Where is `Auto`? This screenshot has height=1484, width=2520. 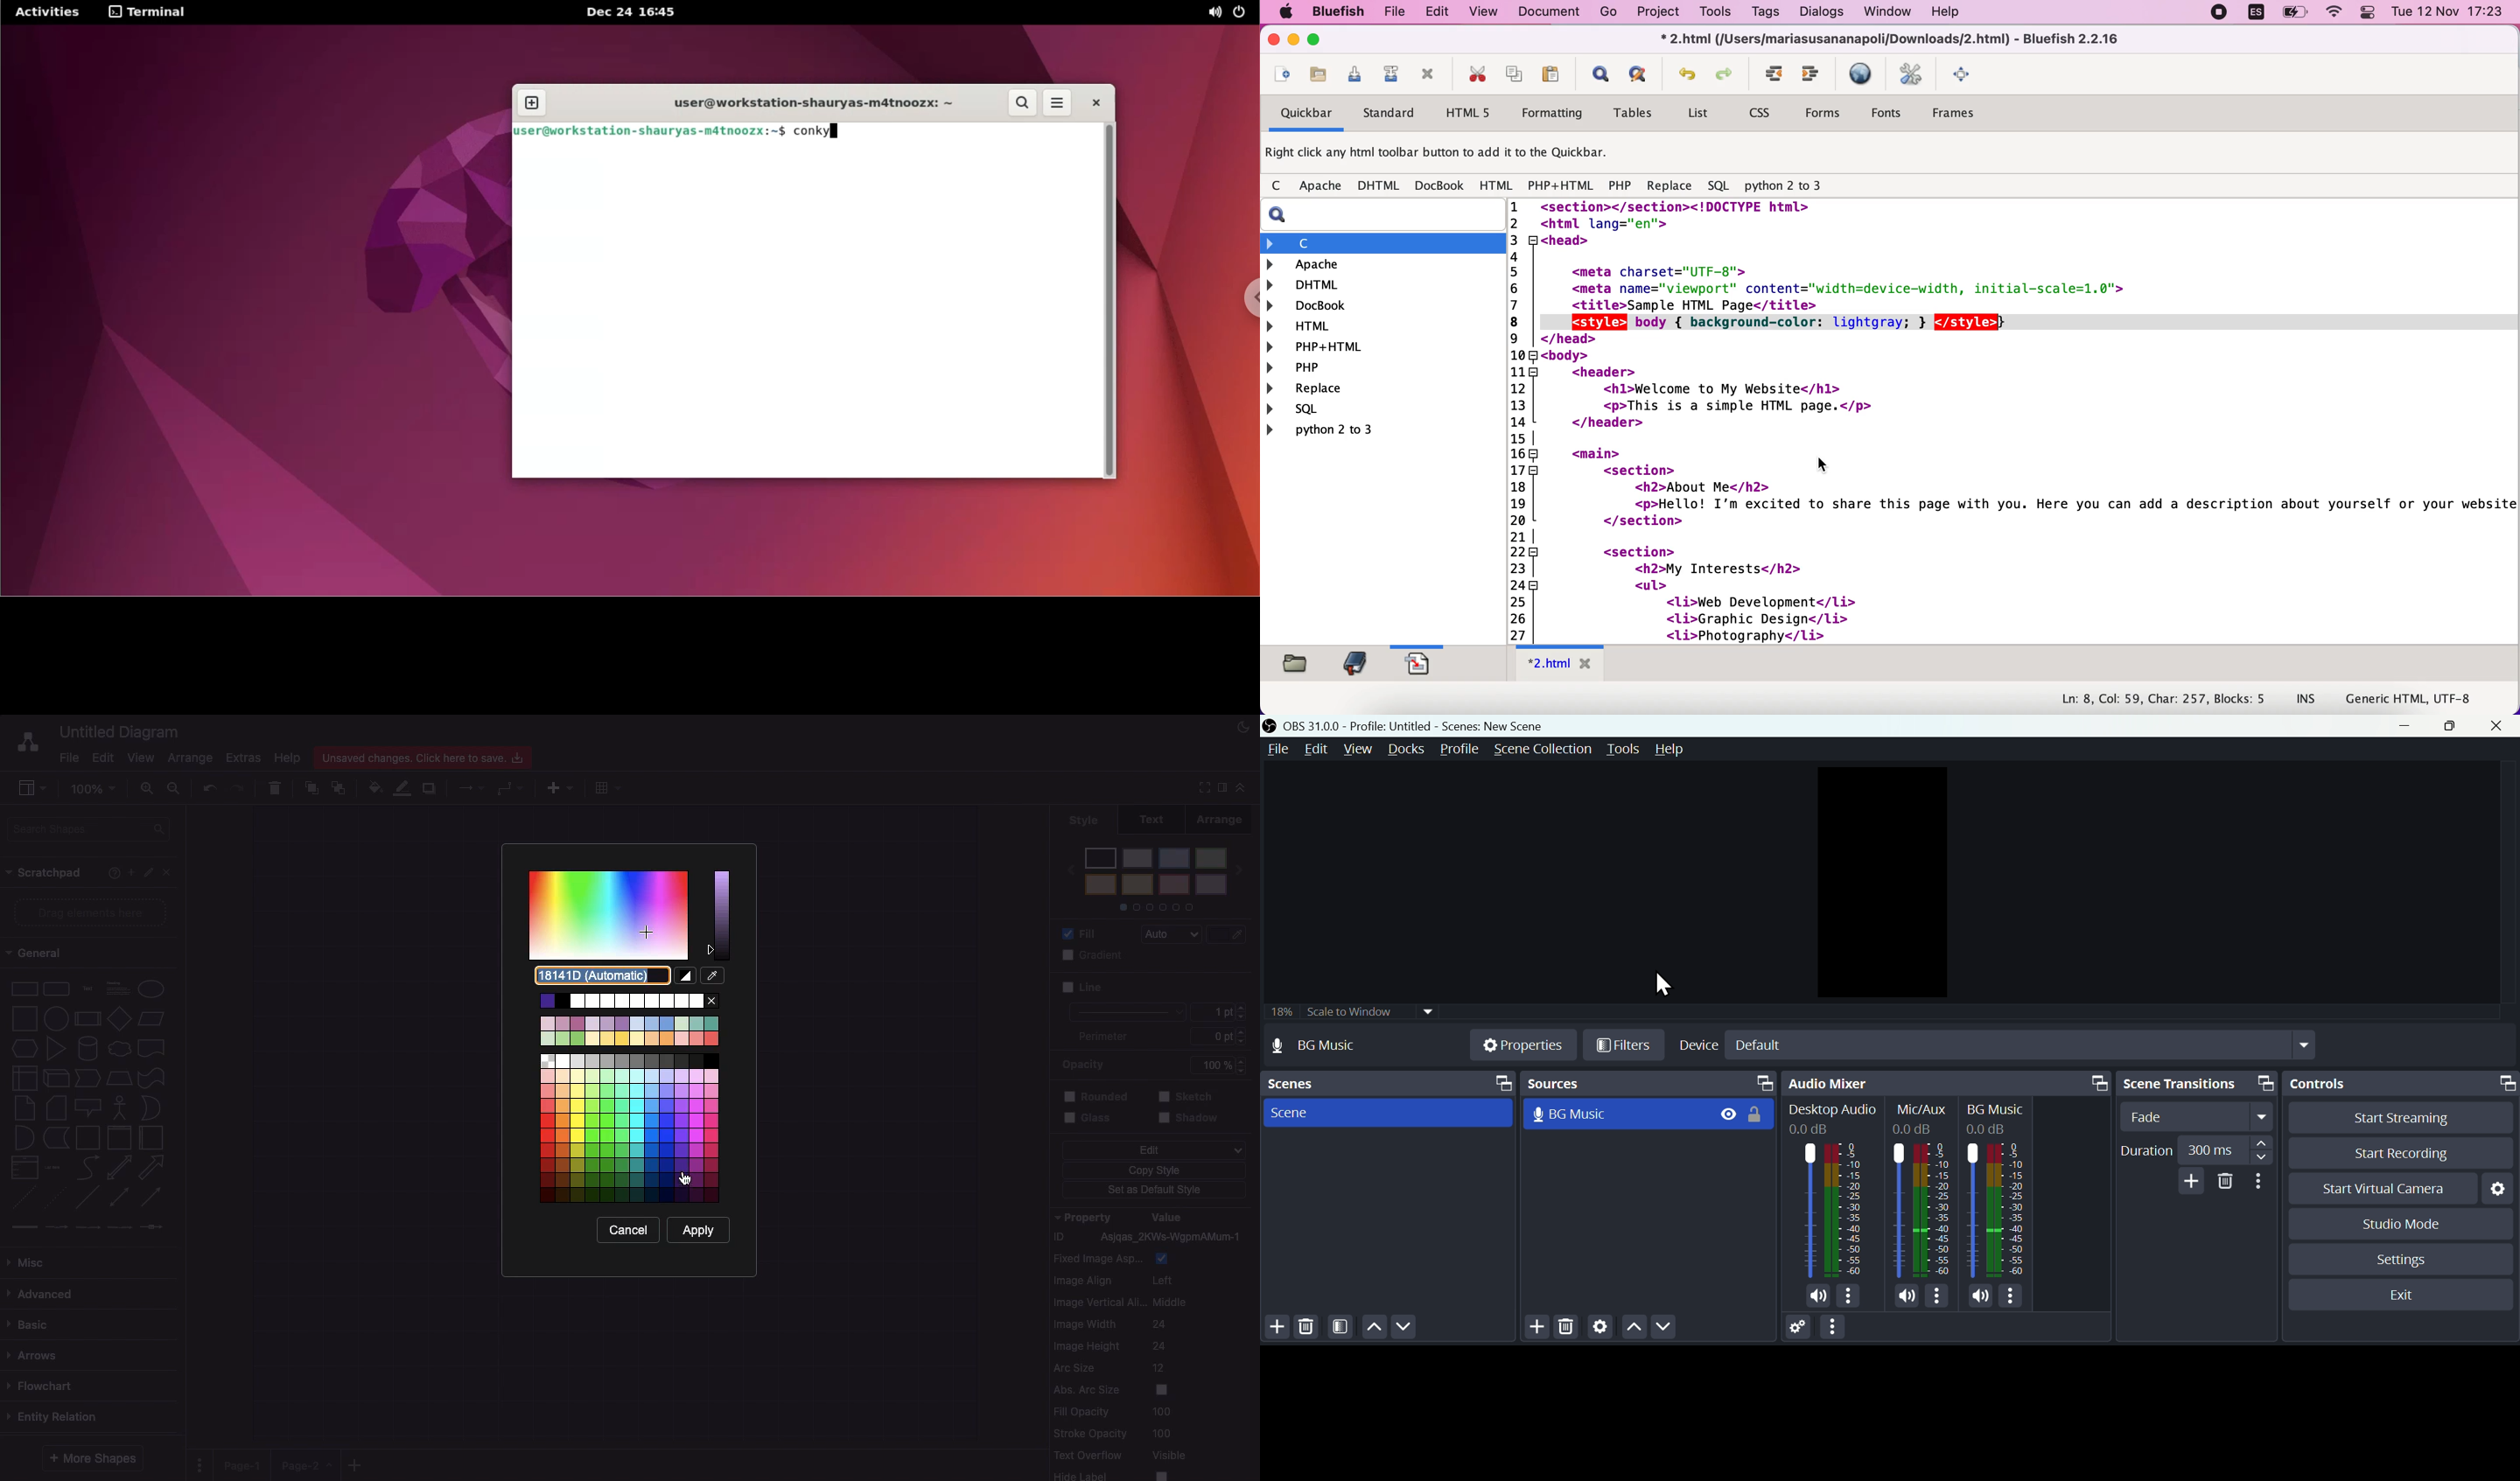
Auto is located at coordinates (1175, 935).